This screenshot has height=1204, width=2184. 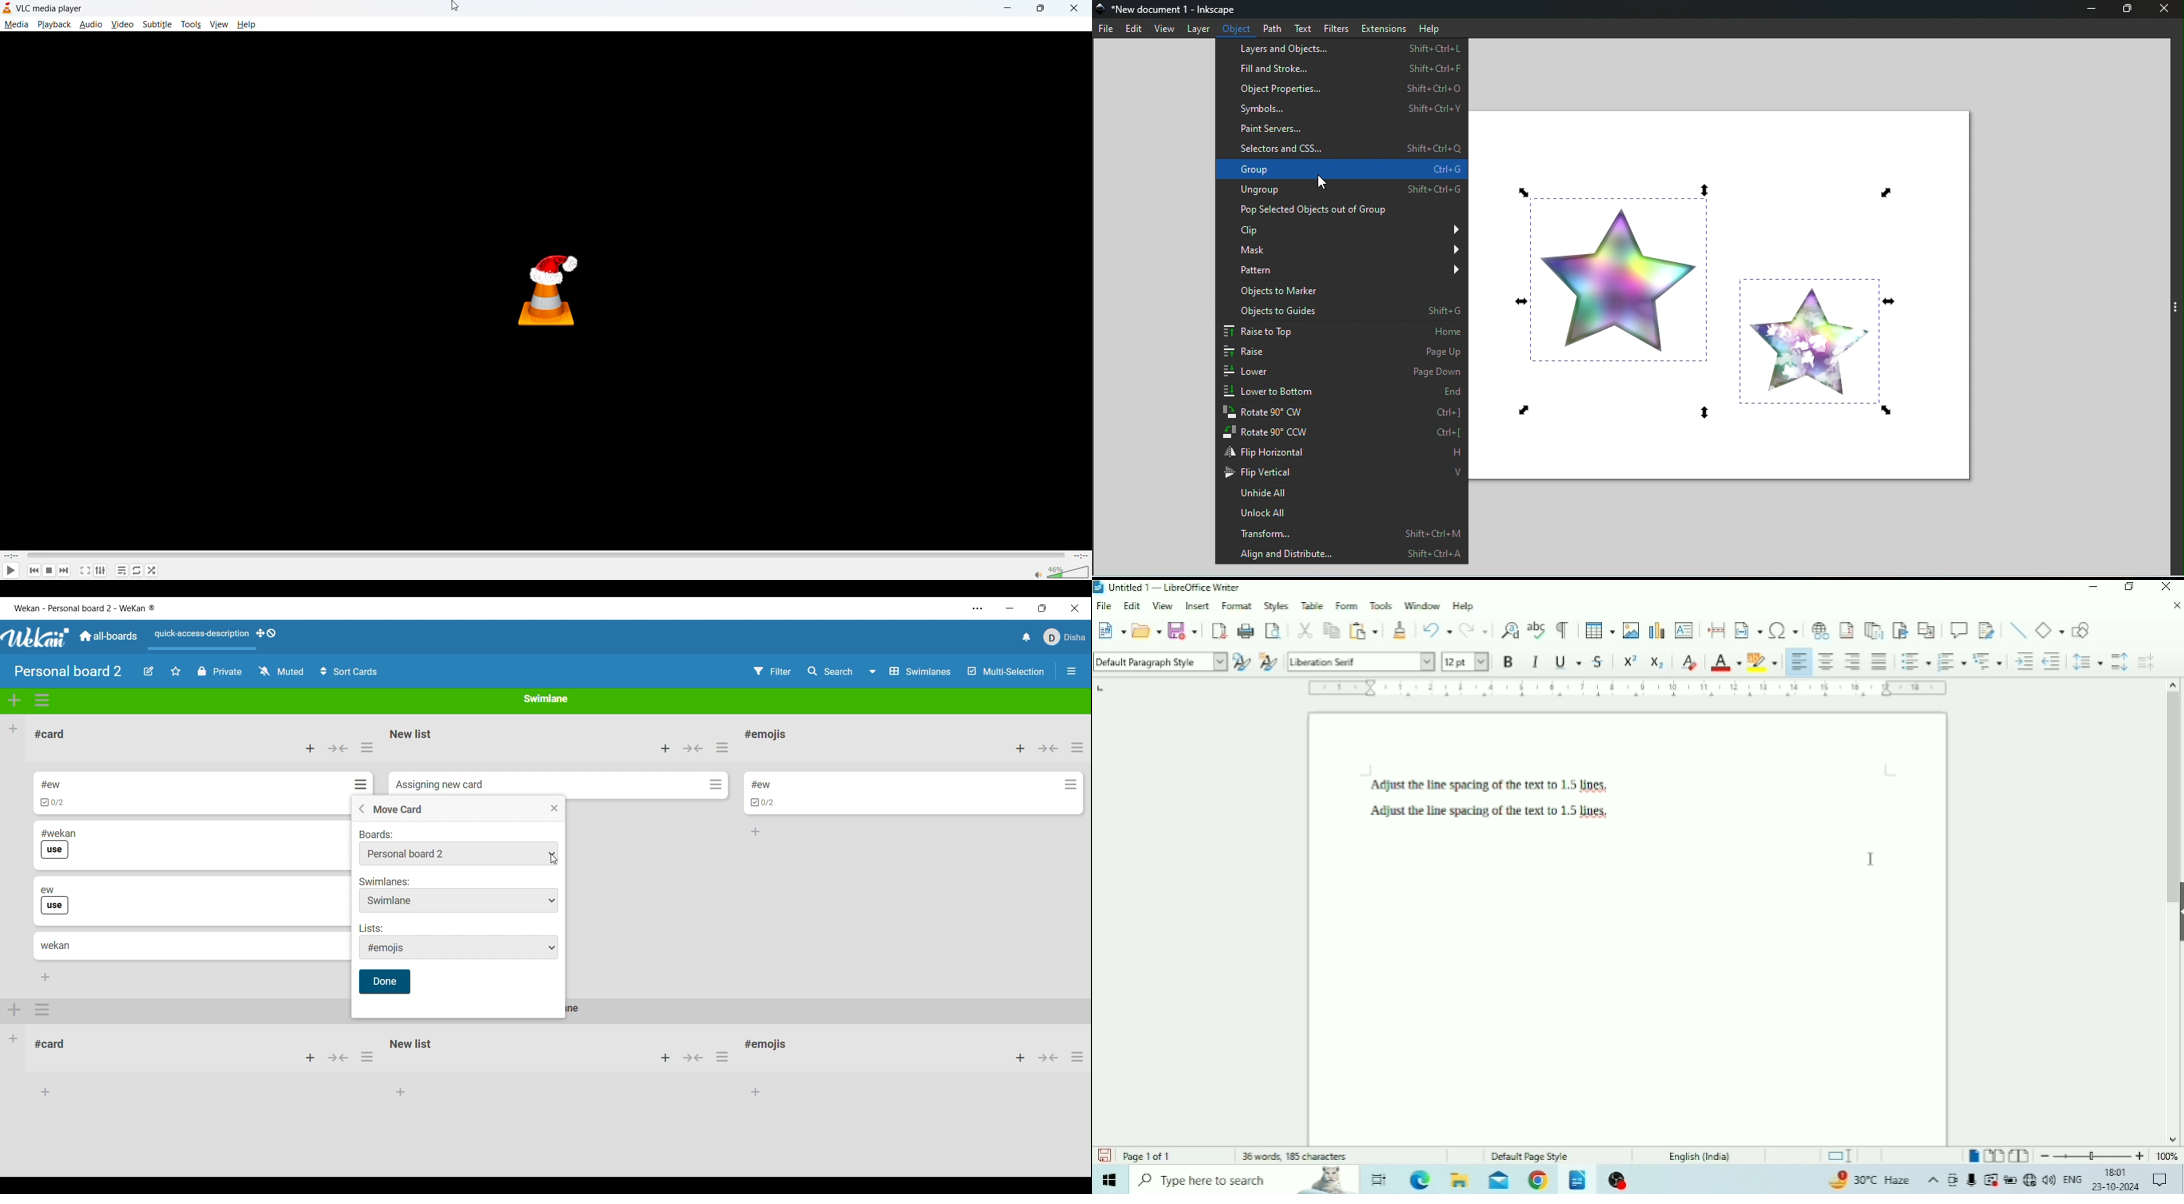 What do you see at coordinates (1726, 662) in the screenshot?
I see `Font Color` at bounding box center [1726, 662].